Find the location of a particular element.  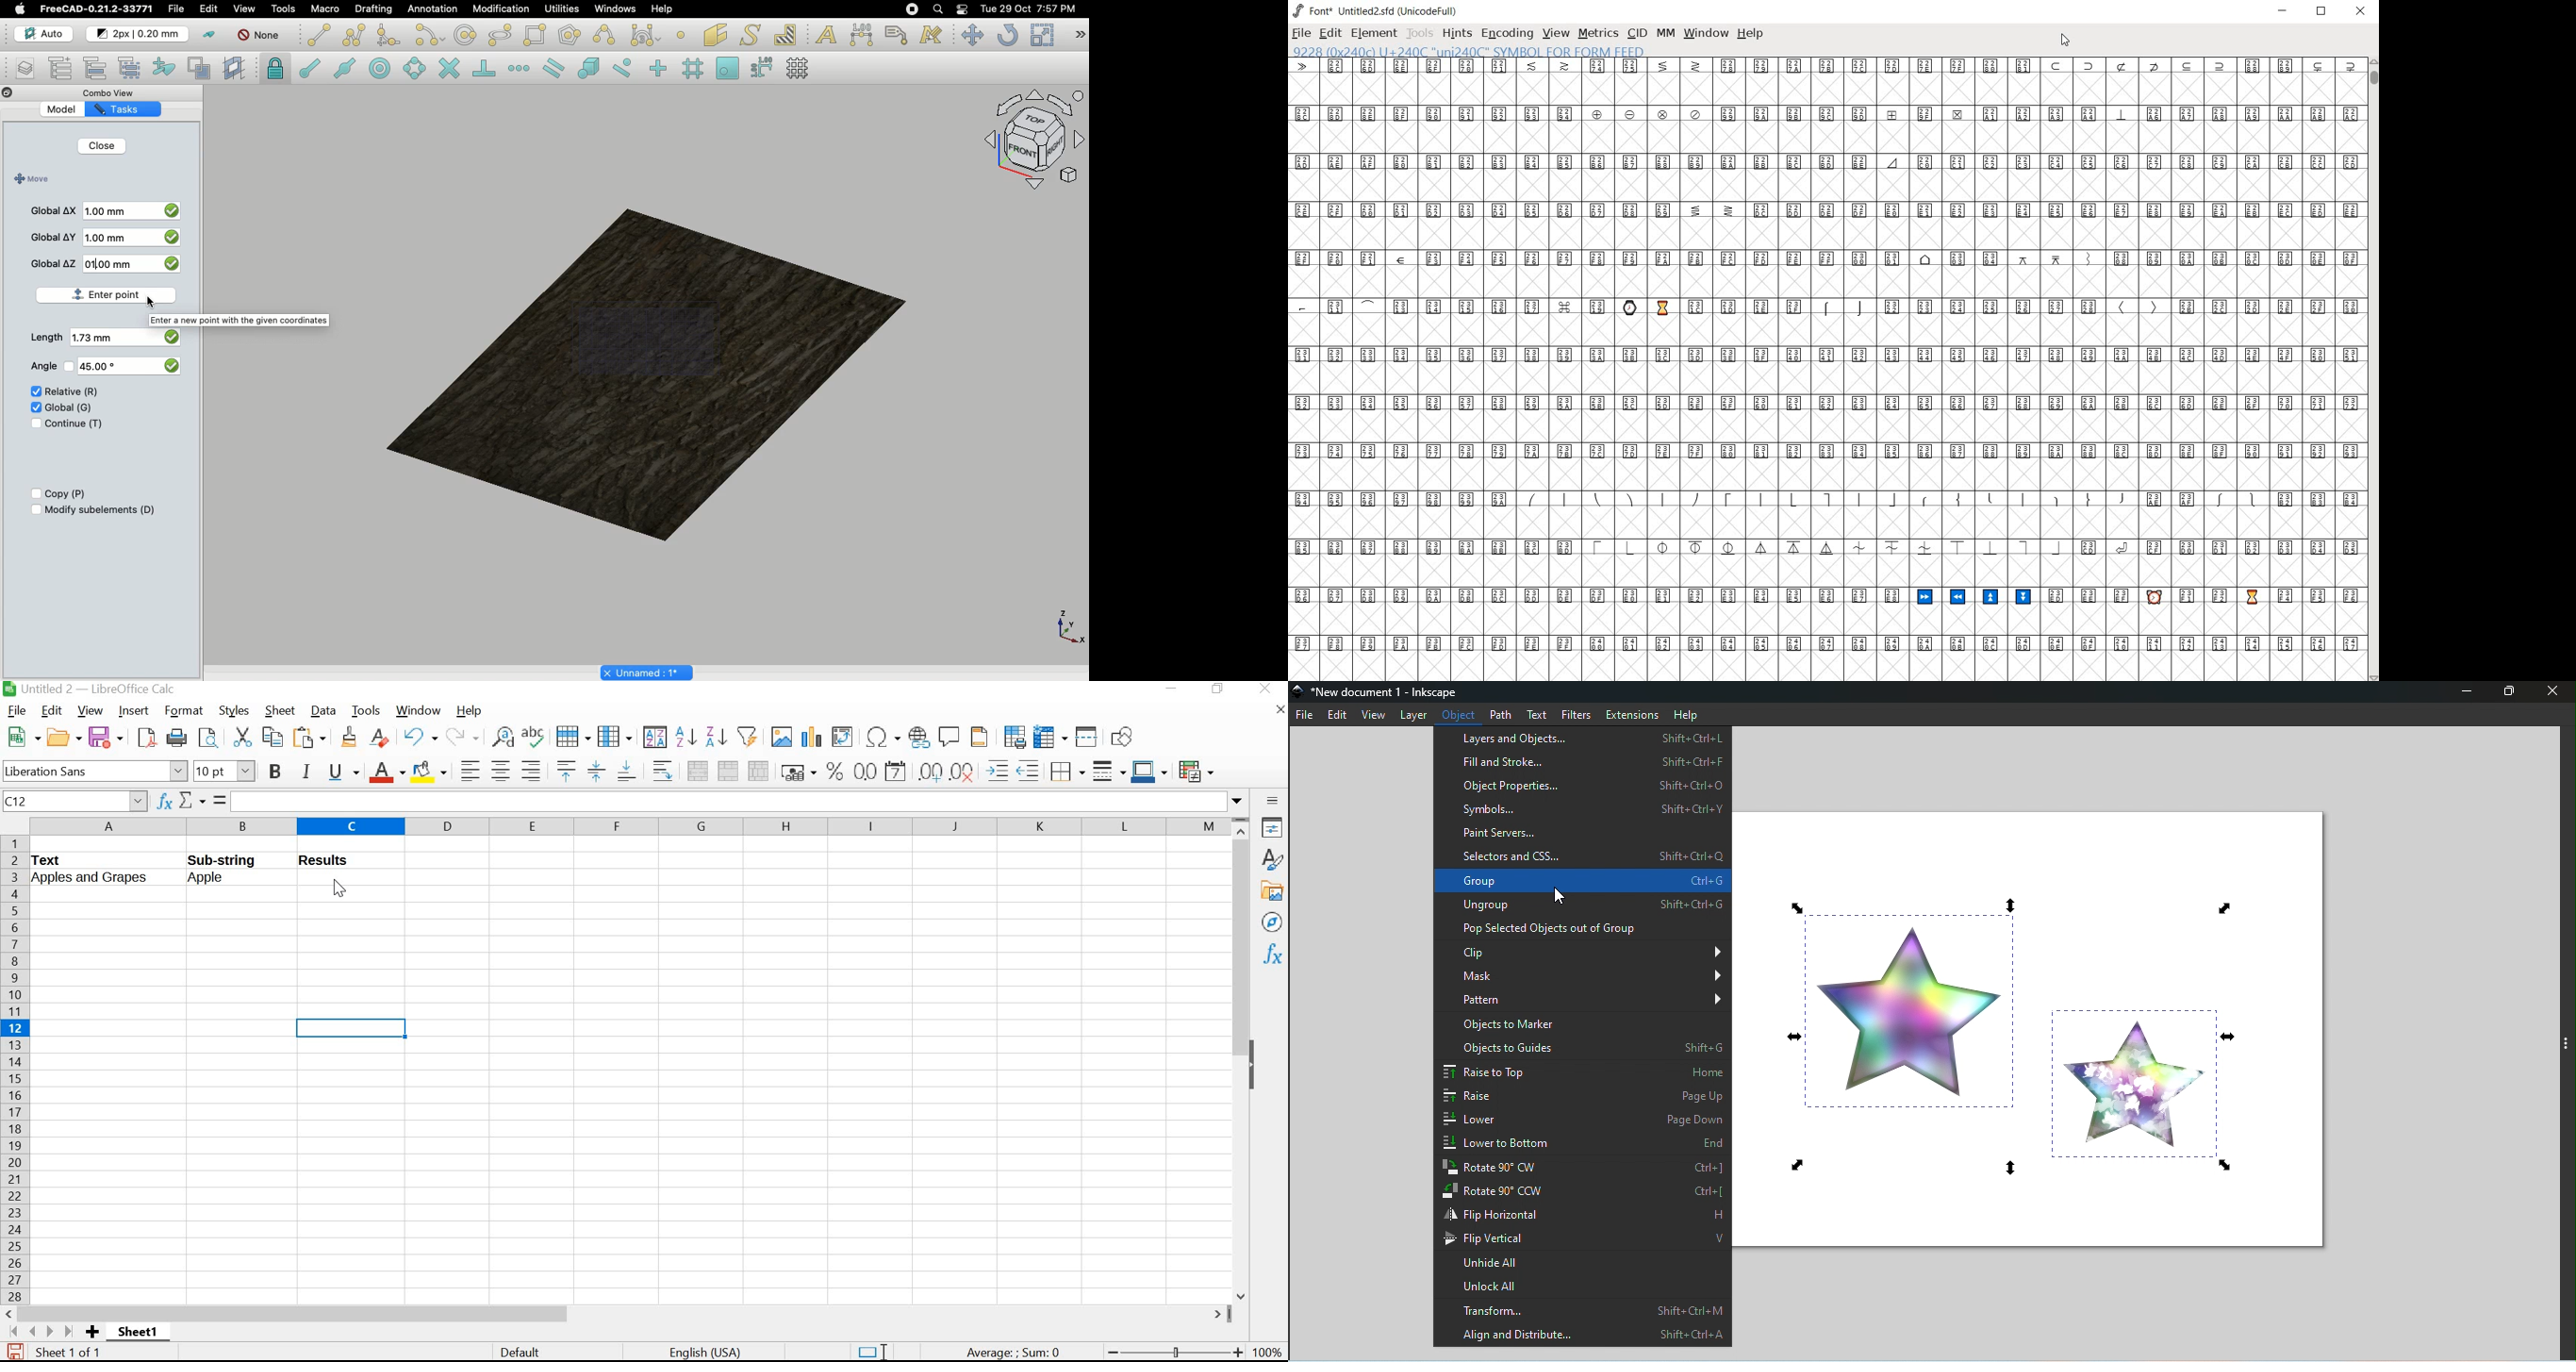

save is located at coordinates (107, 737).